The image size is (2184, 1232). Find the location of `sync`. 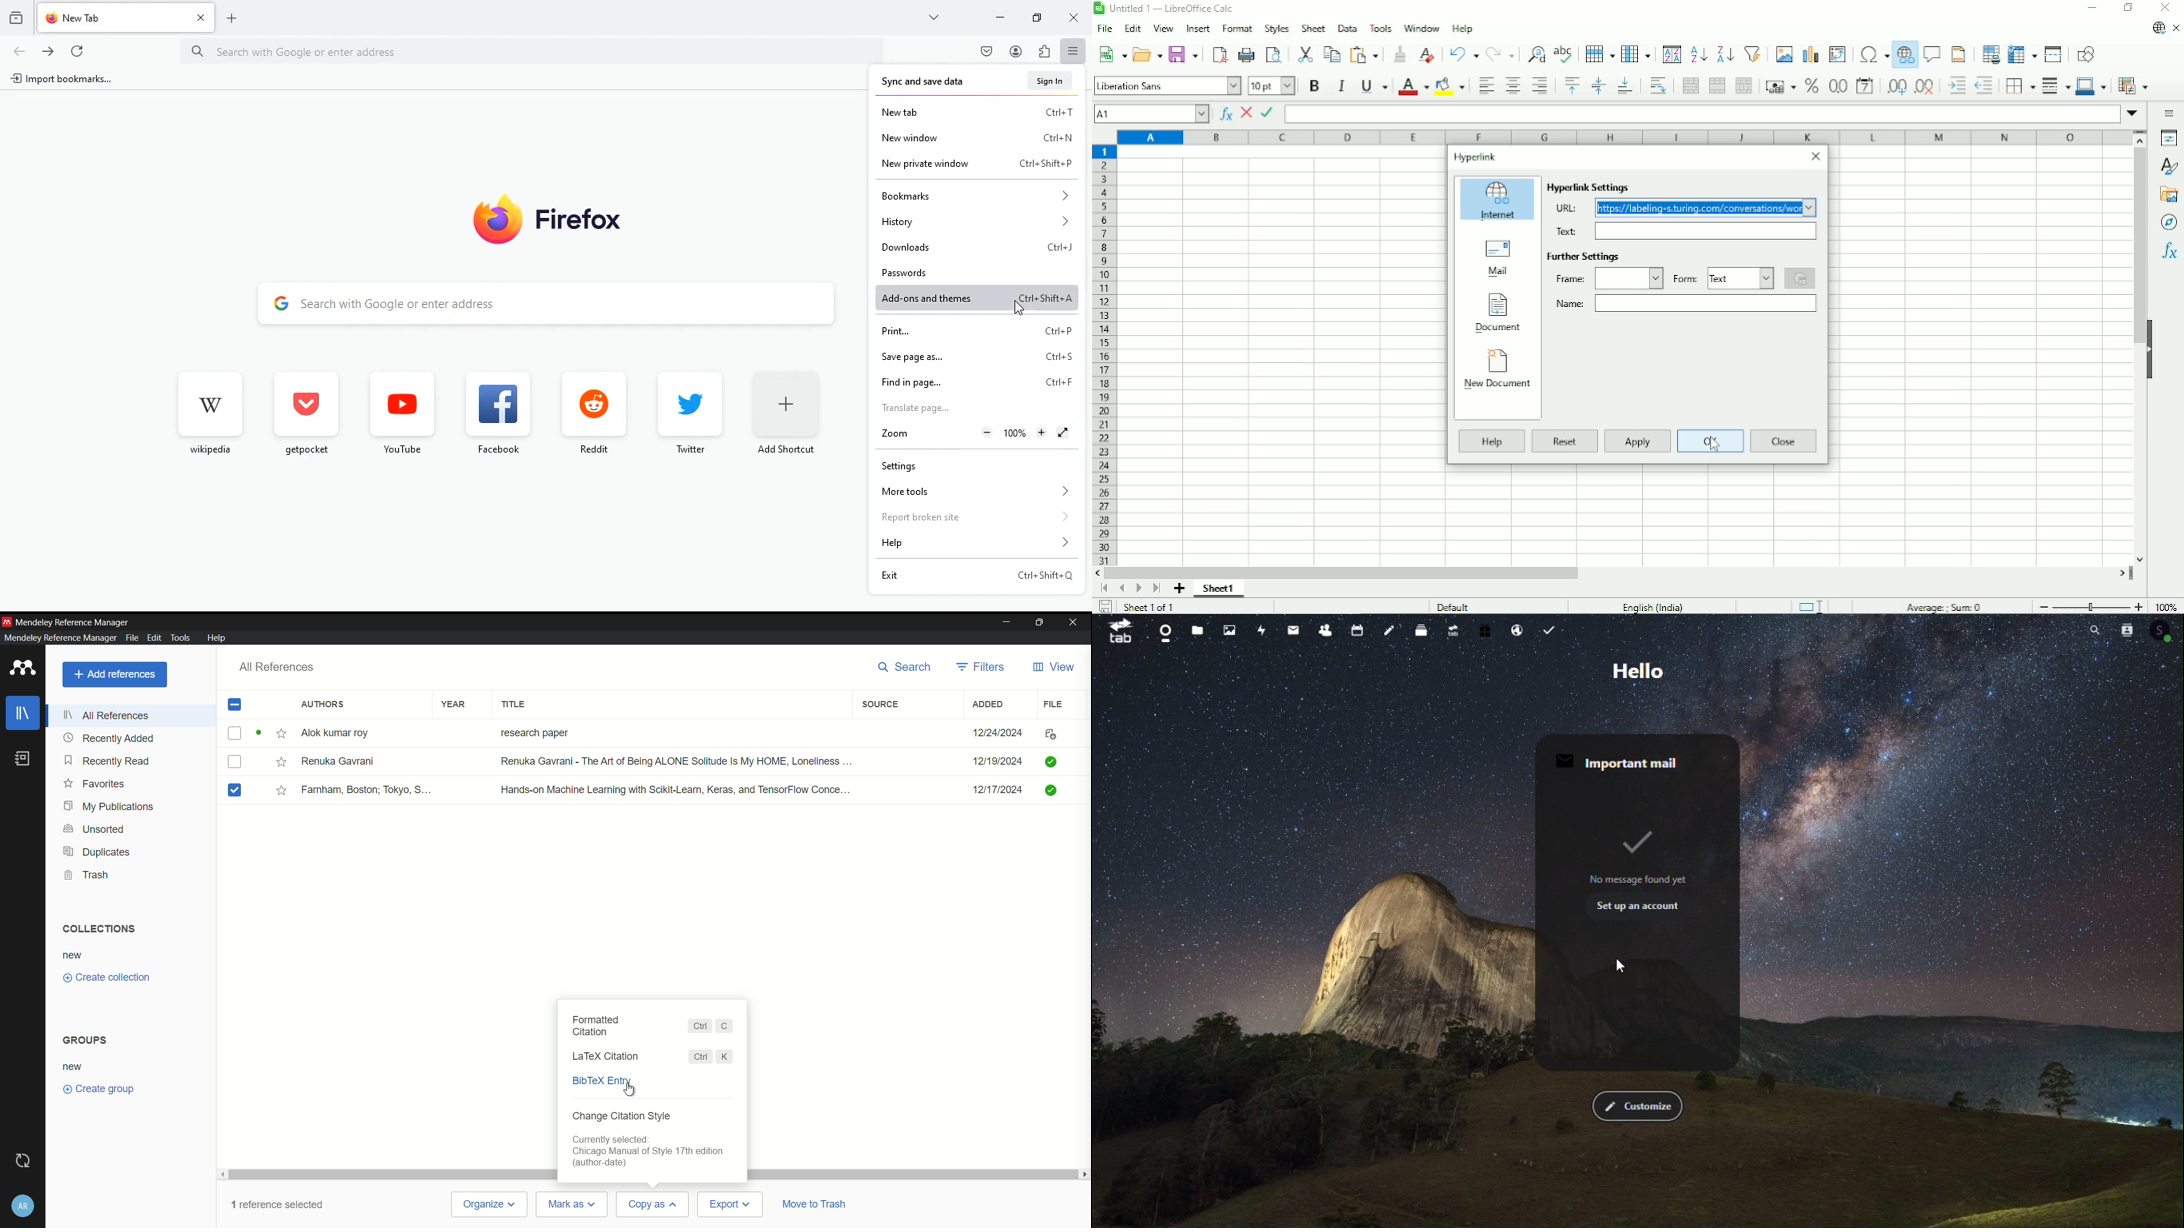

sync is located at coordinates (25, 1159).